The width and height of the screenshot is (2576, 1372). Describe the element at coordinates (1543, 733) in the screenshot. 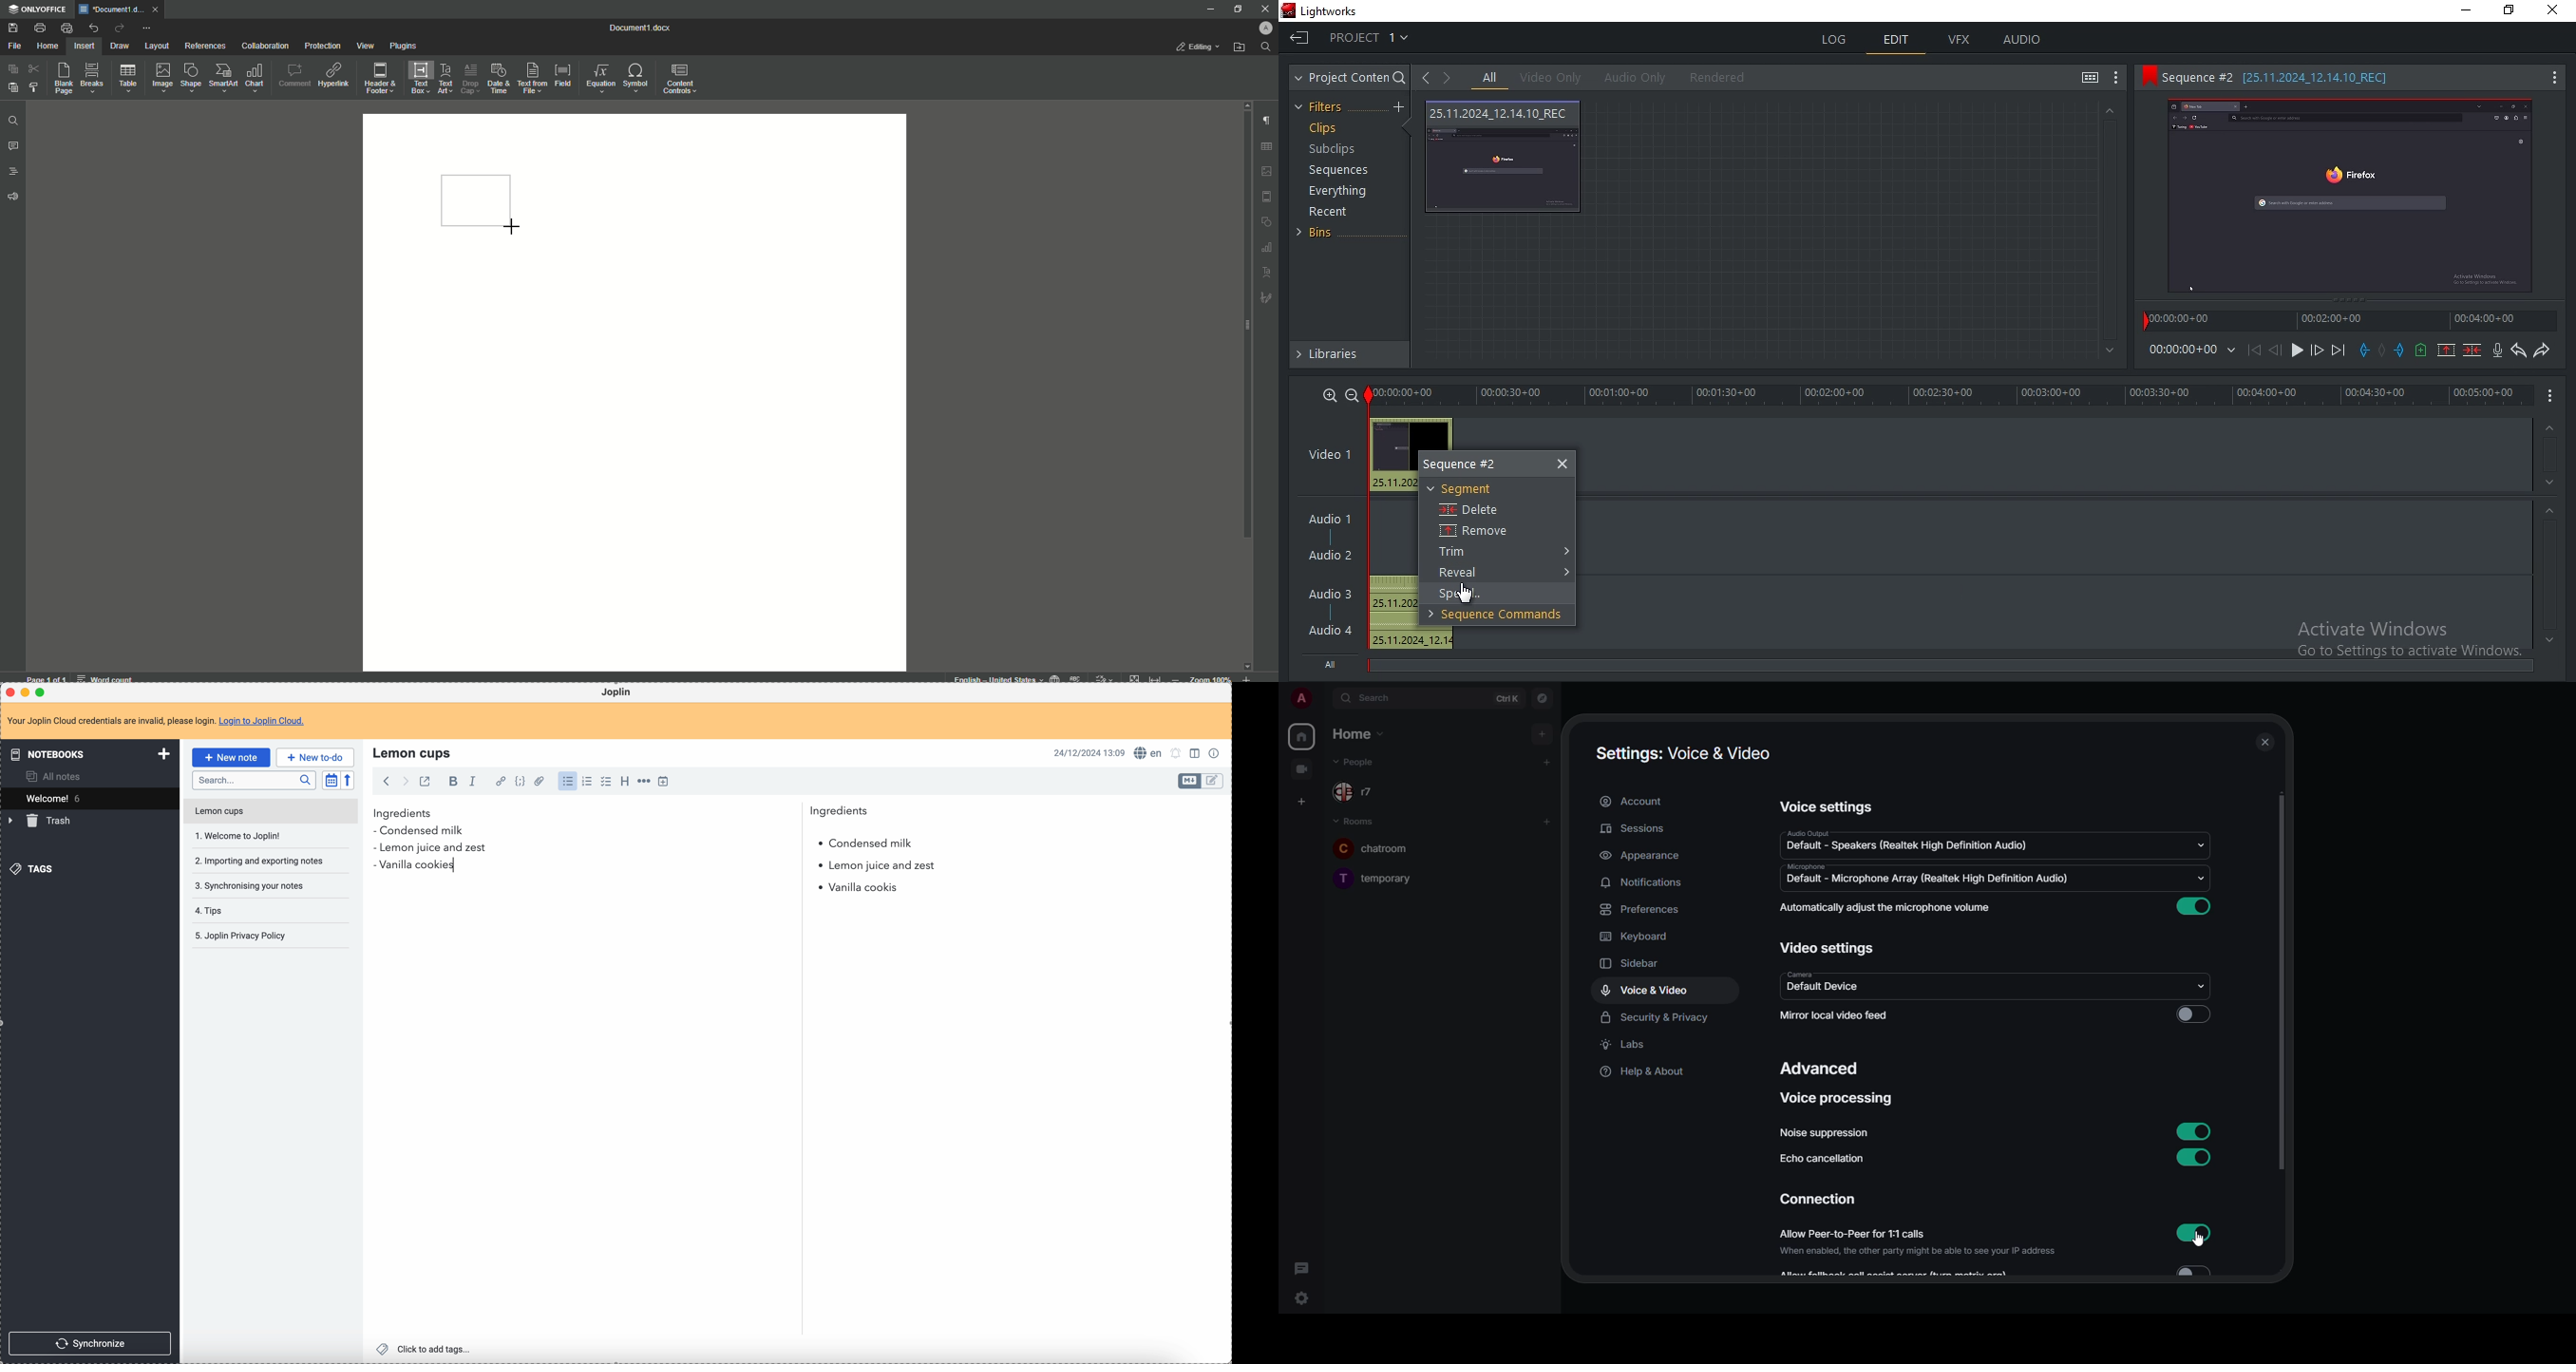

I see `add` at that location.